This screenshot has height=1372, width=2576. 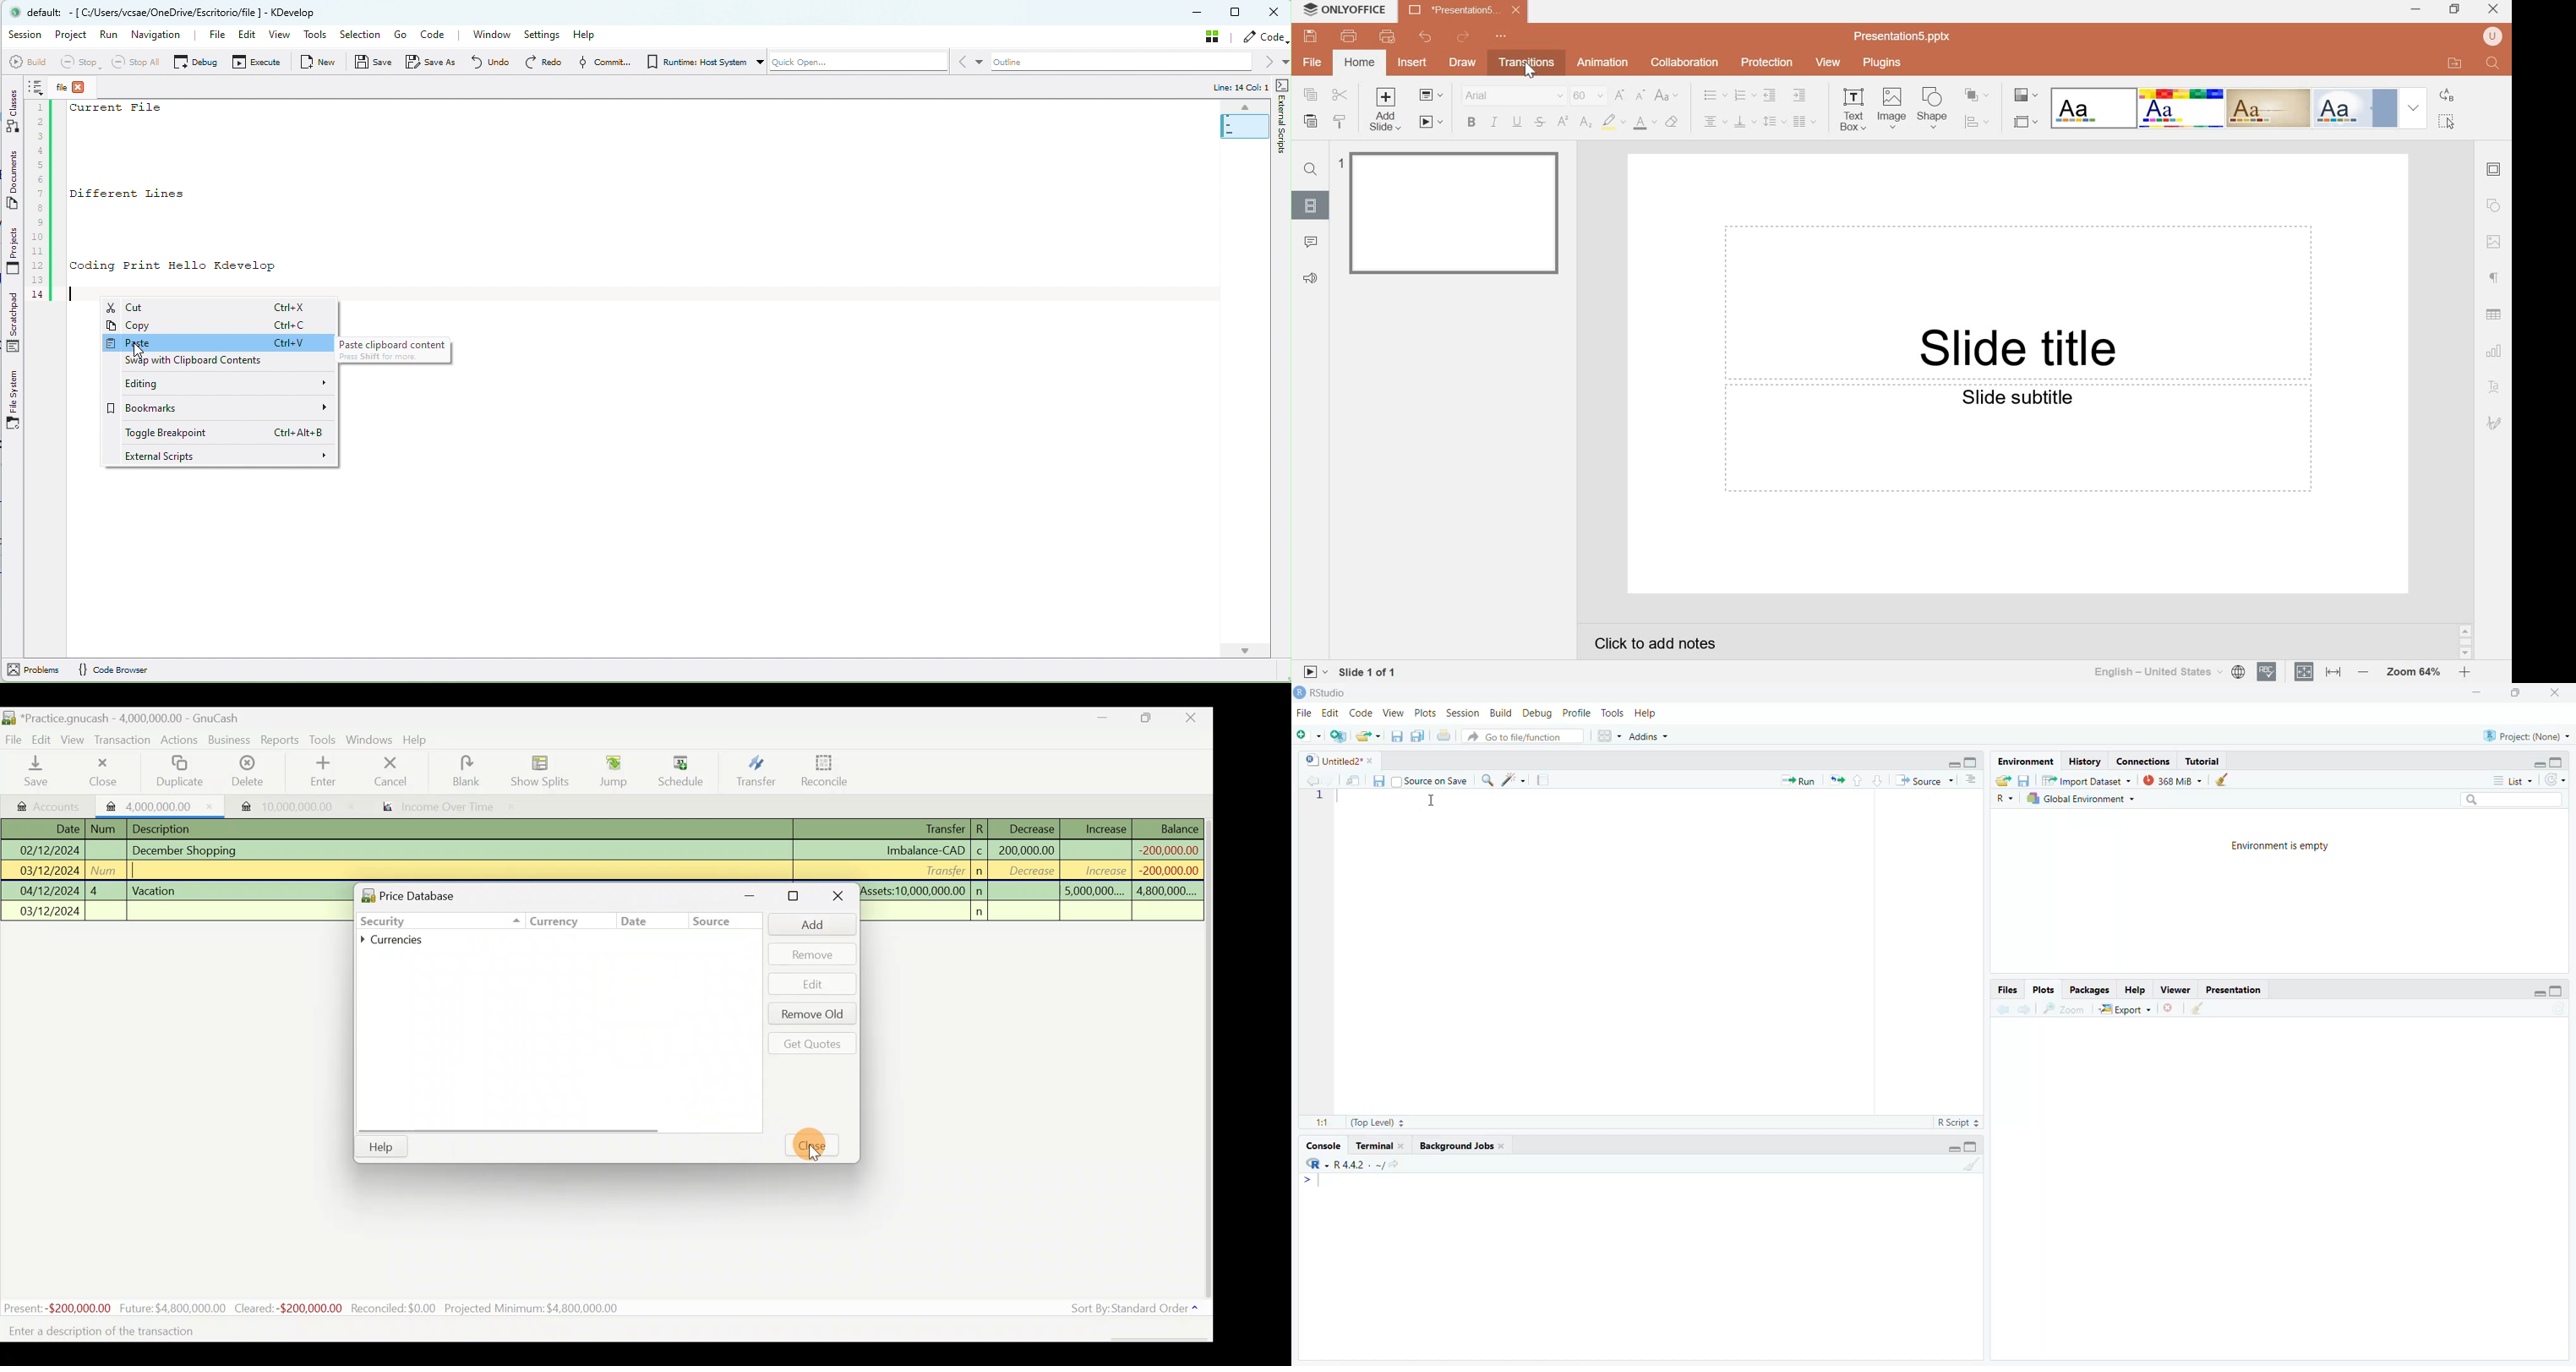 I want to click on spell checking, so click(x=2267, y=672).